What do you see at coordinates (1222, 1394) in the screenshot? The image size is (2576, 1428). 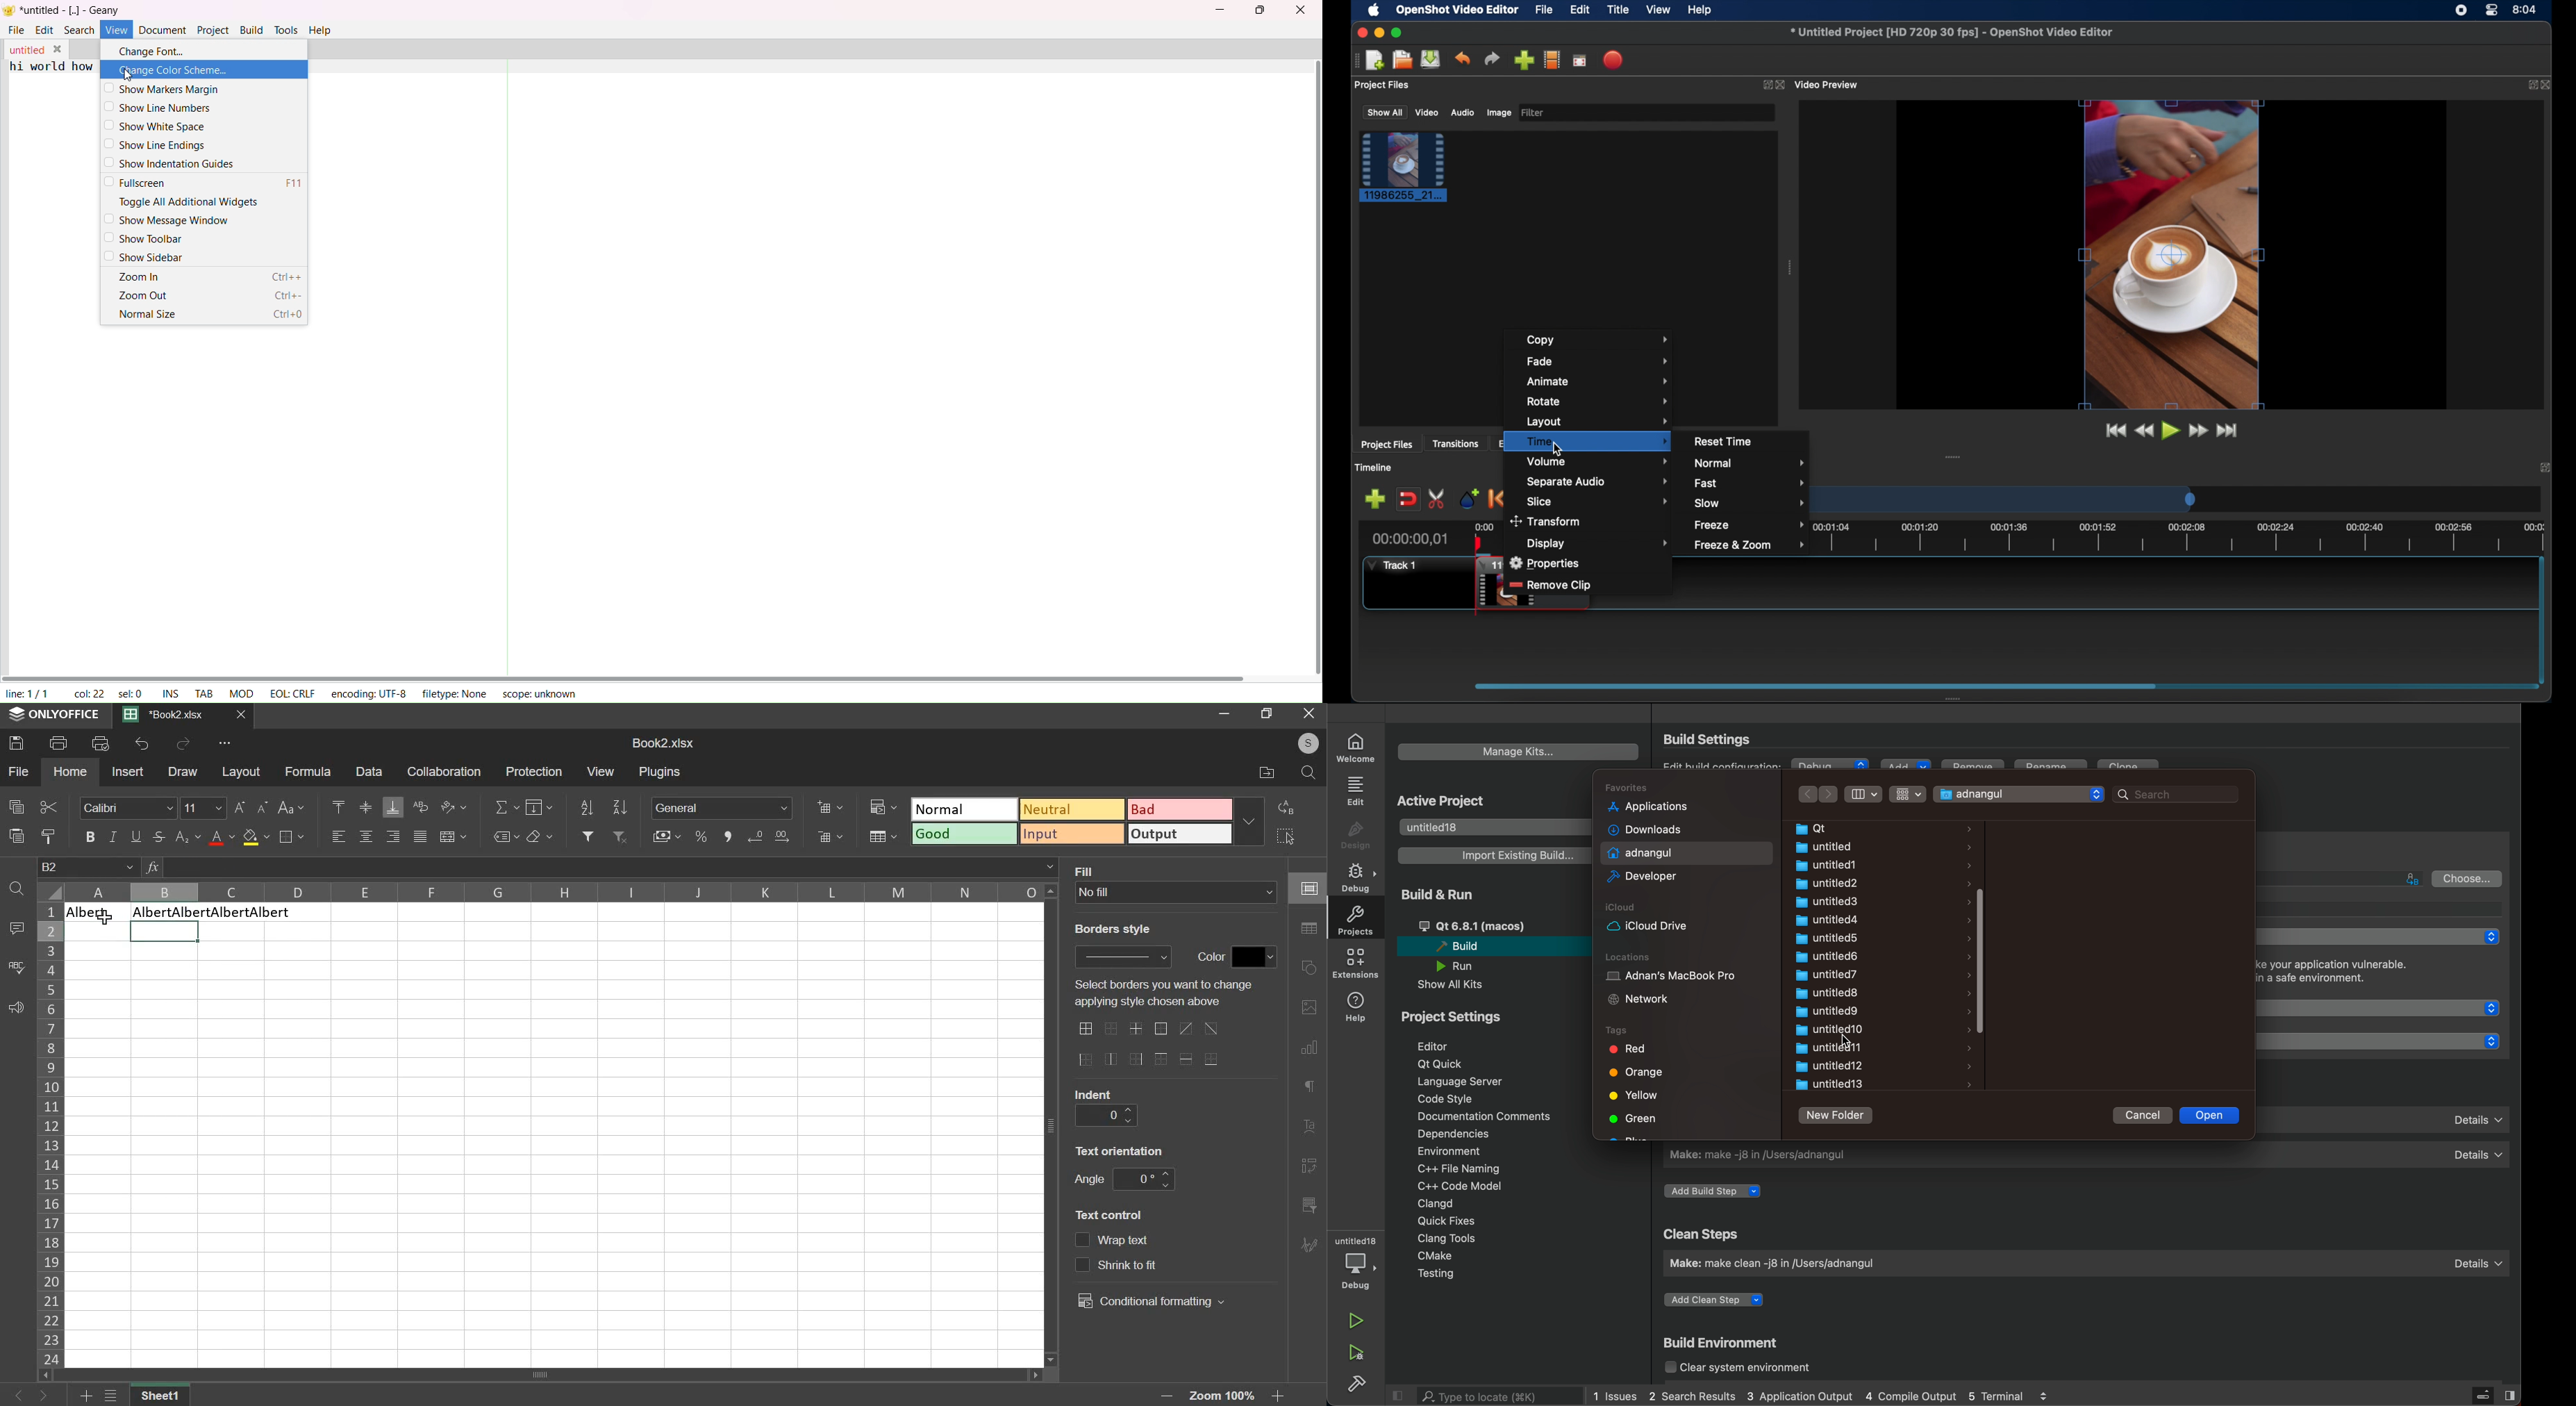 I see `zoom` at bounding box center [1222, 1394].